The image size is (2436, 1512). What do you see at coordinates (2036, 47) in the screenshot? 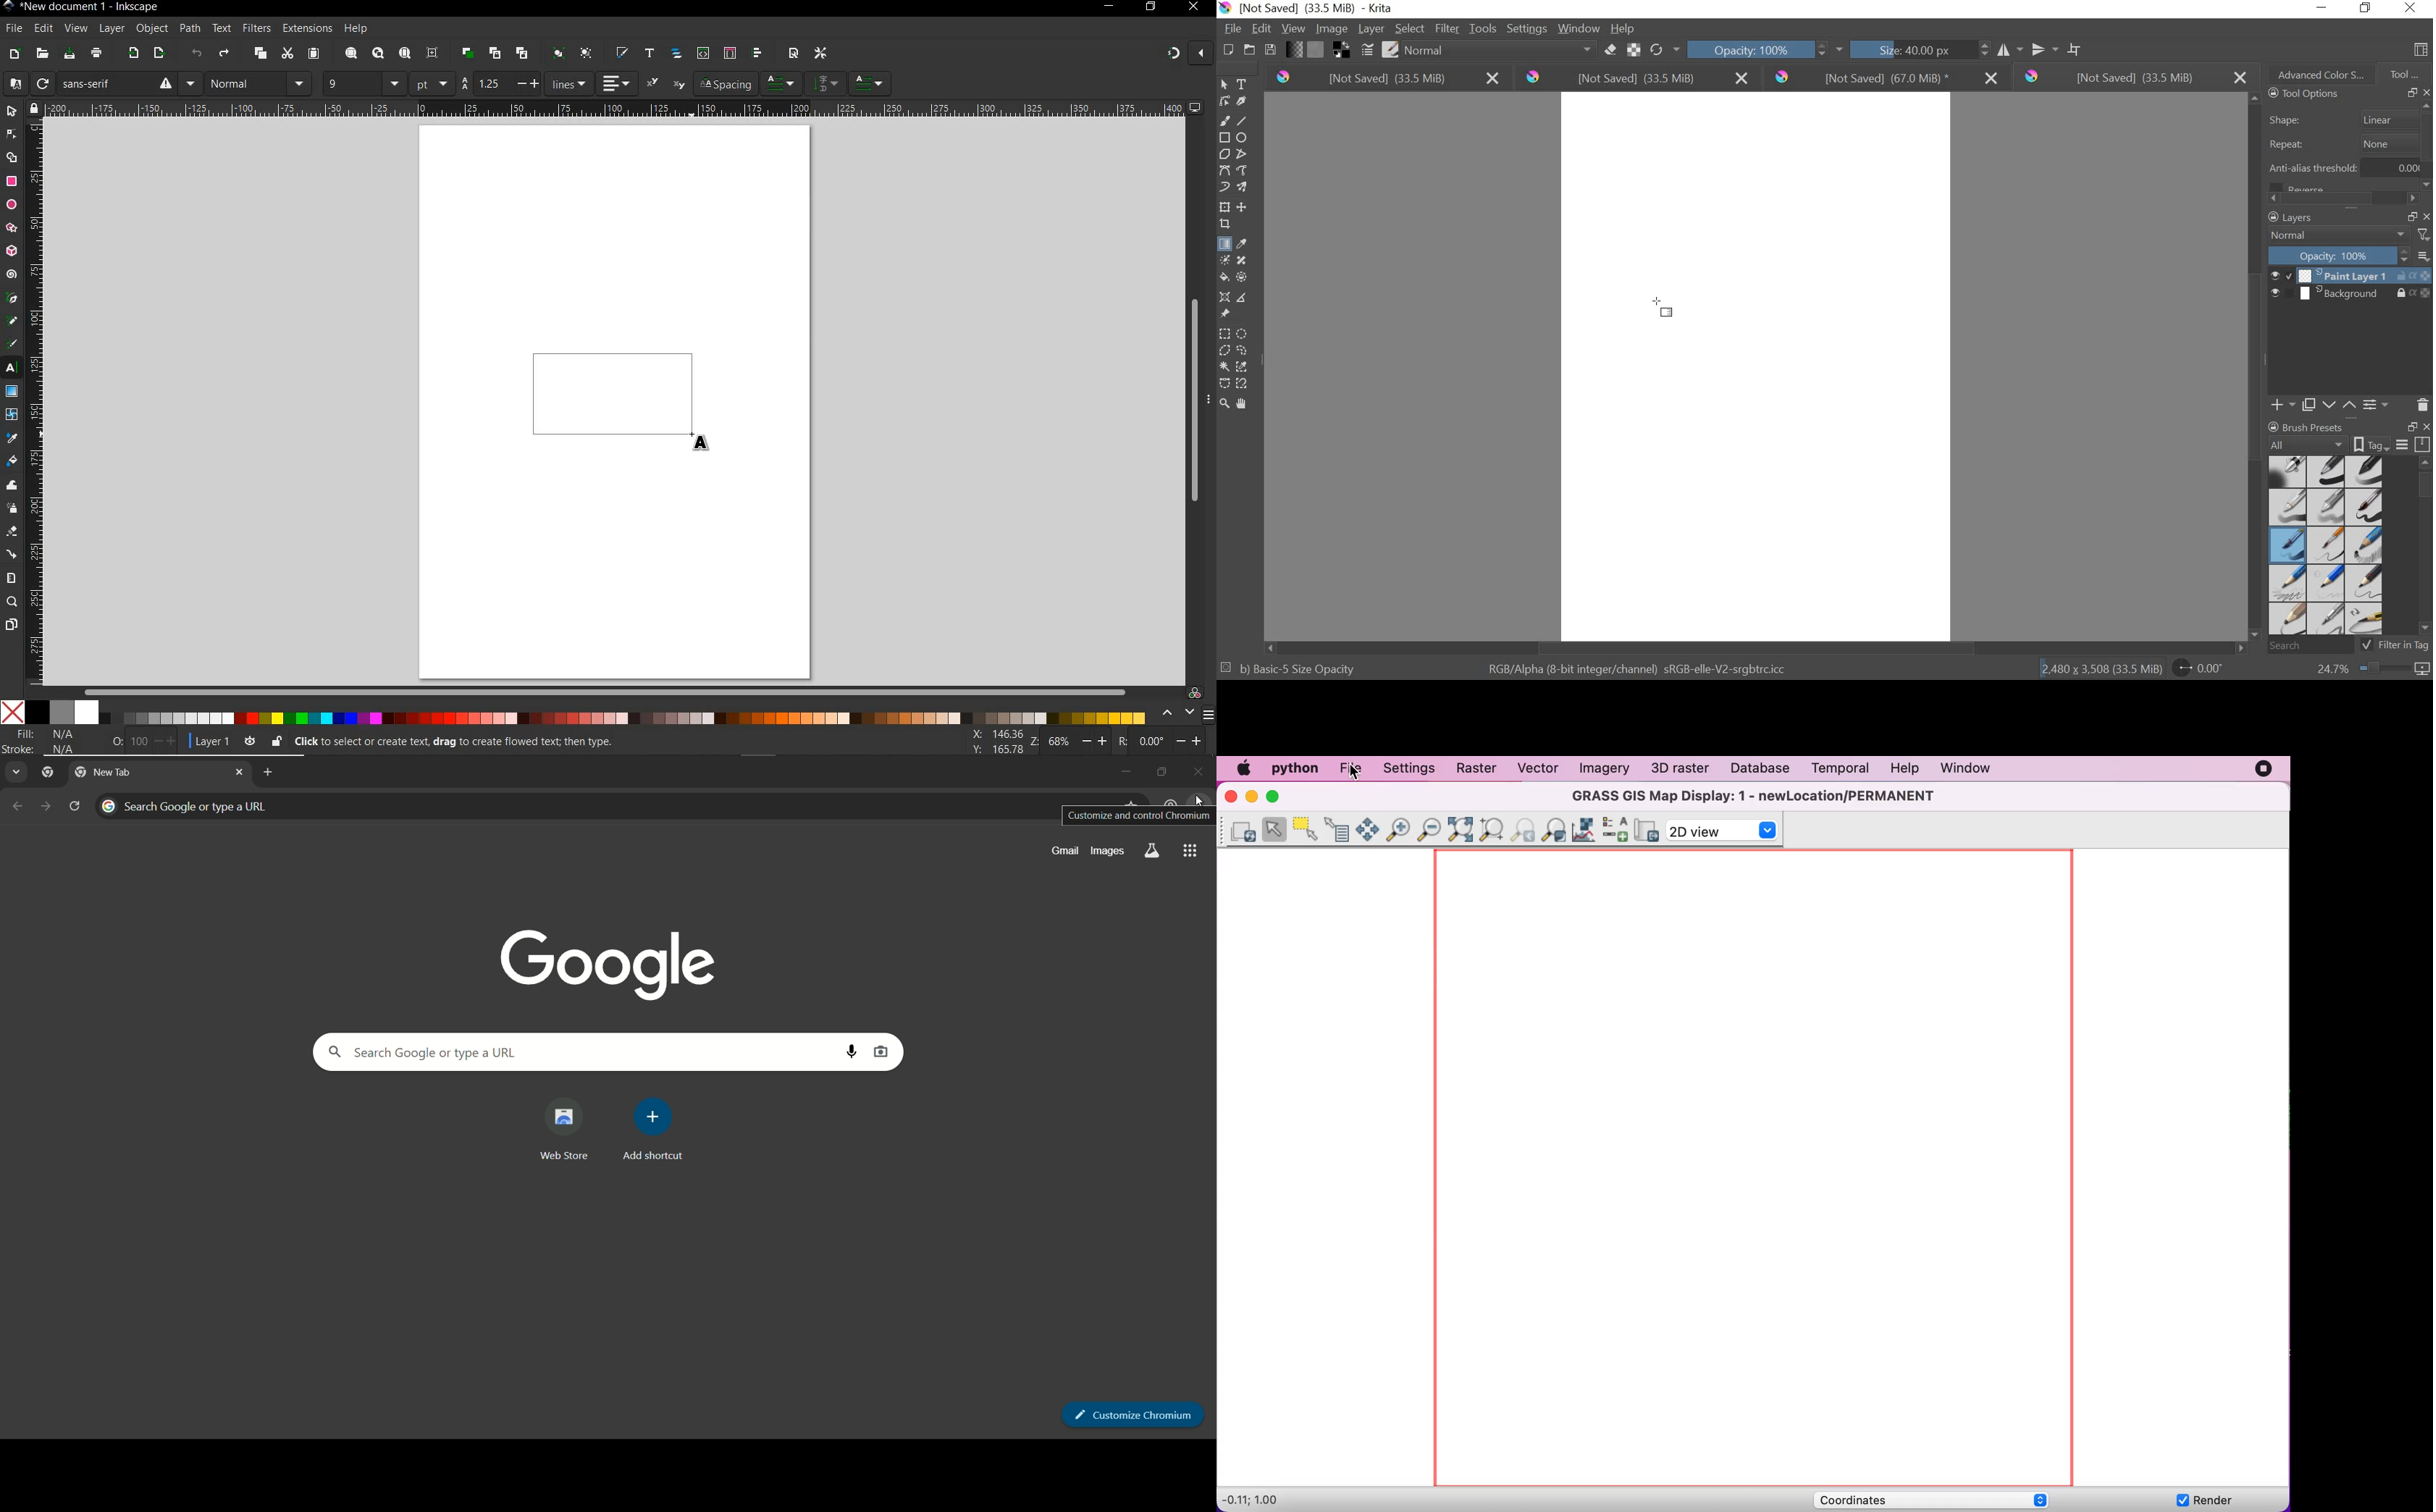
I see `VERTICAL MIRROR TOOL` at bounding box center [2036, 47].